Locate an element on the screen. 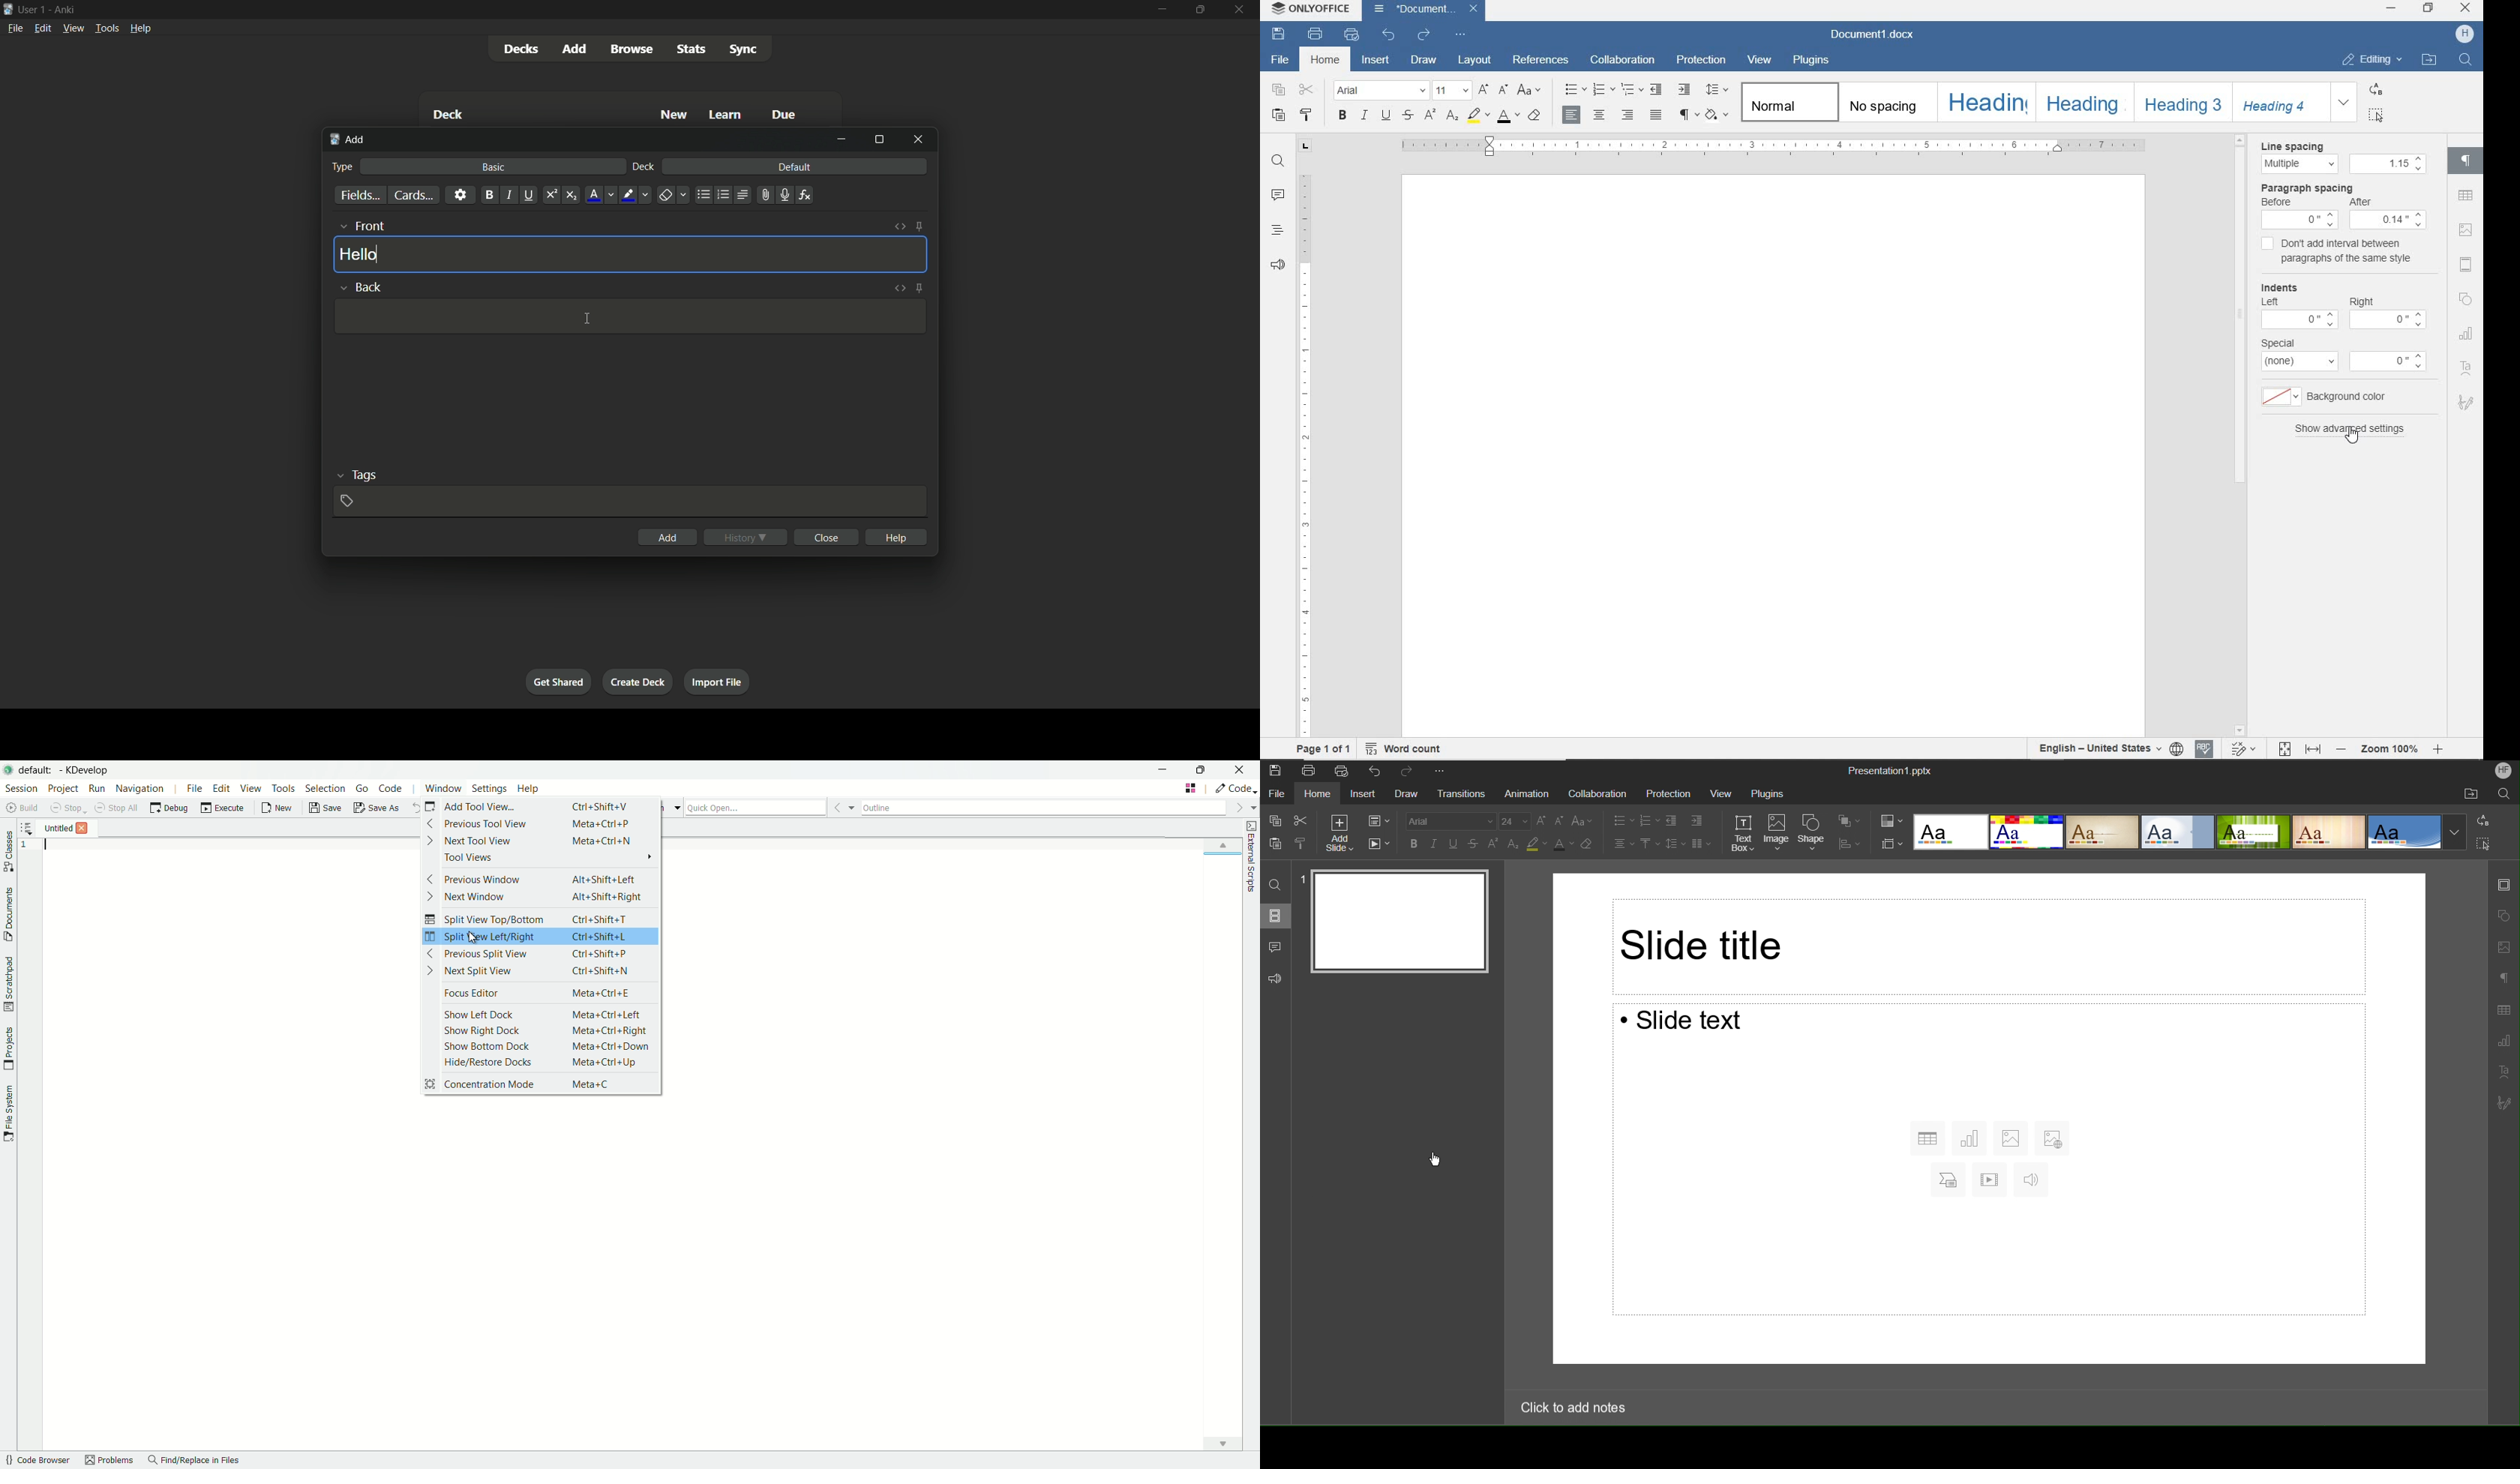 This screenshot has width=2520, height=1484. EDITING is located at coordinates (2369, 58).